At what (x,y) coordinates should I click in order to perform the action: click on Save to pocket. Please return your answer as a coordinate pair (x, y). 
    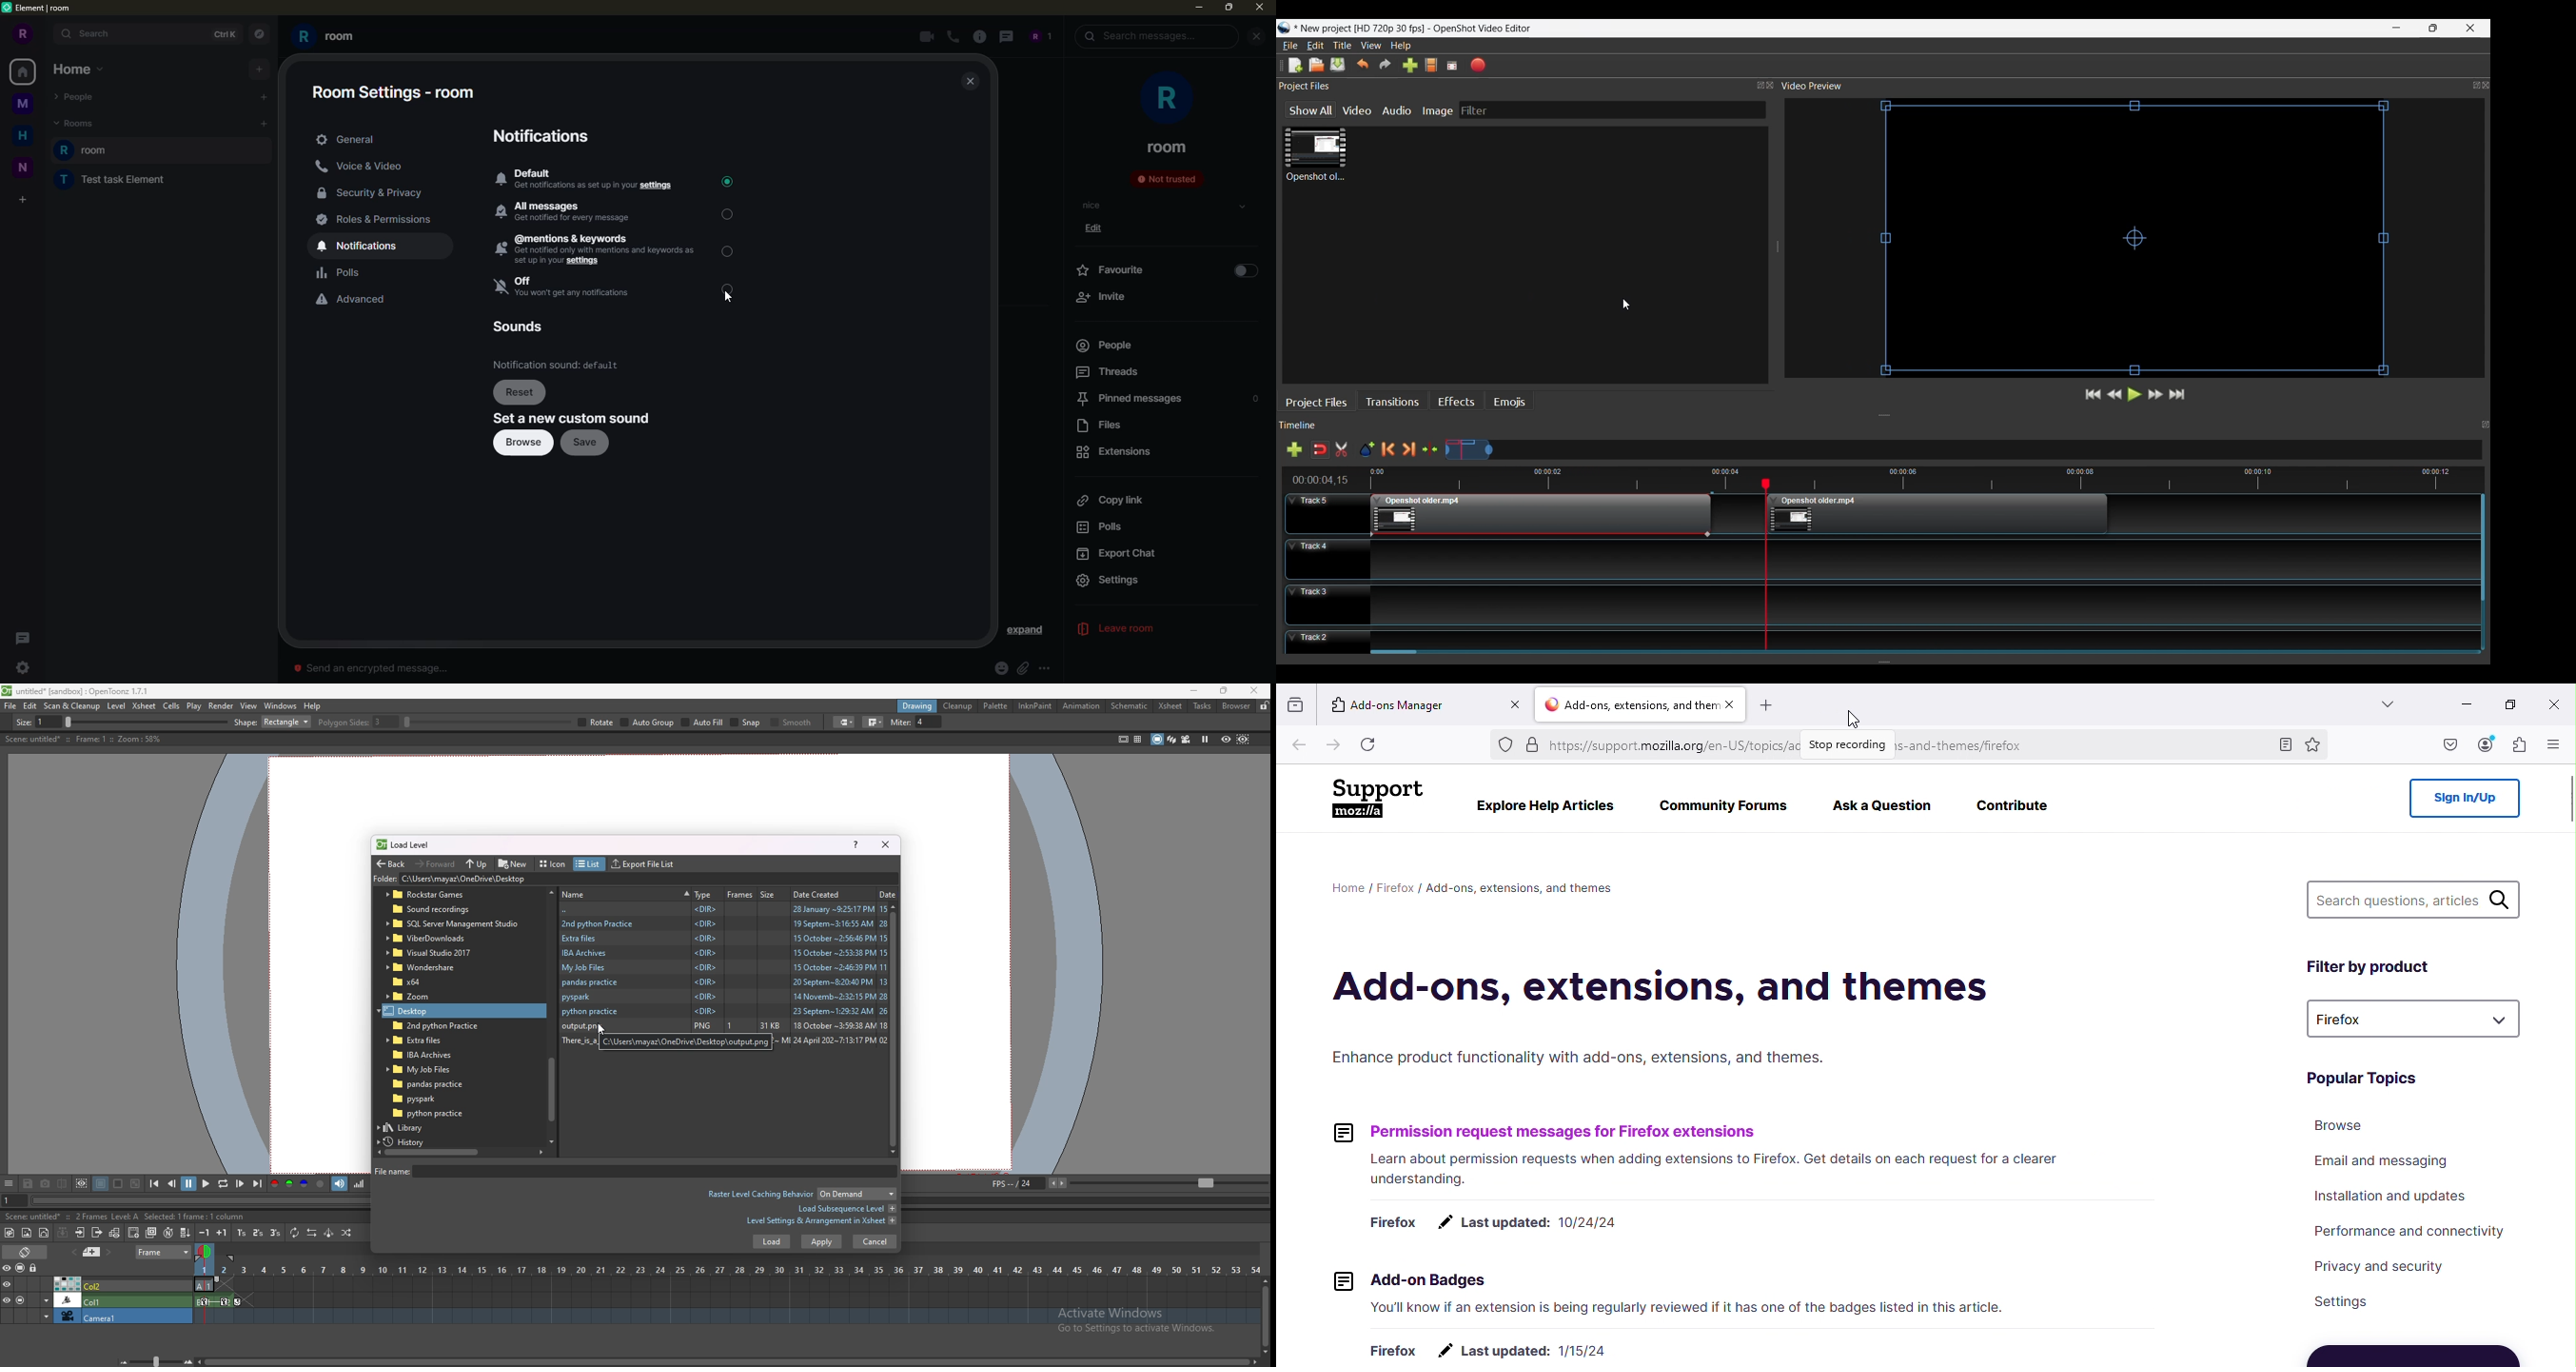
    Looking at the image, I should click on (2449, 745).